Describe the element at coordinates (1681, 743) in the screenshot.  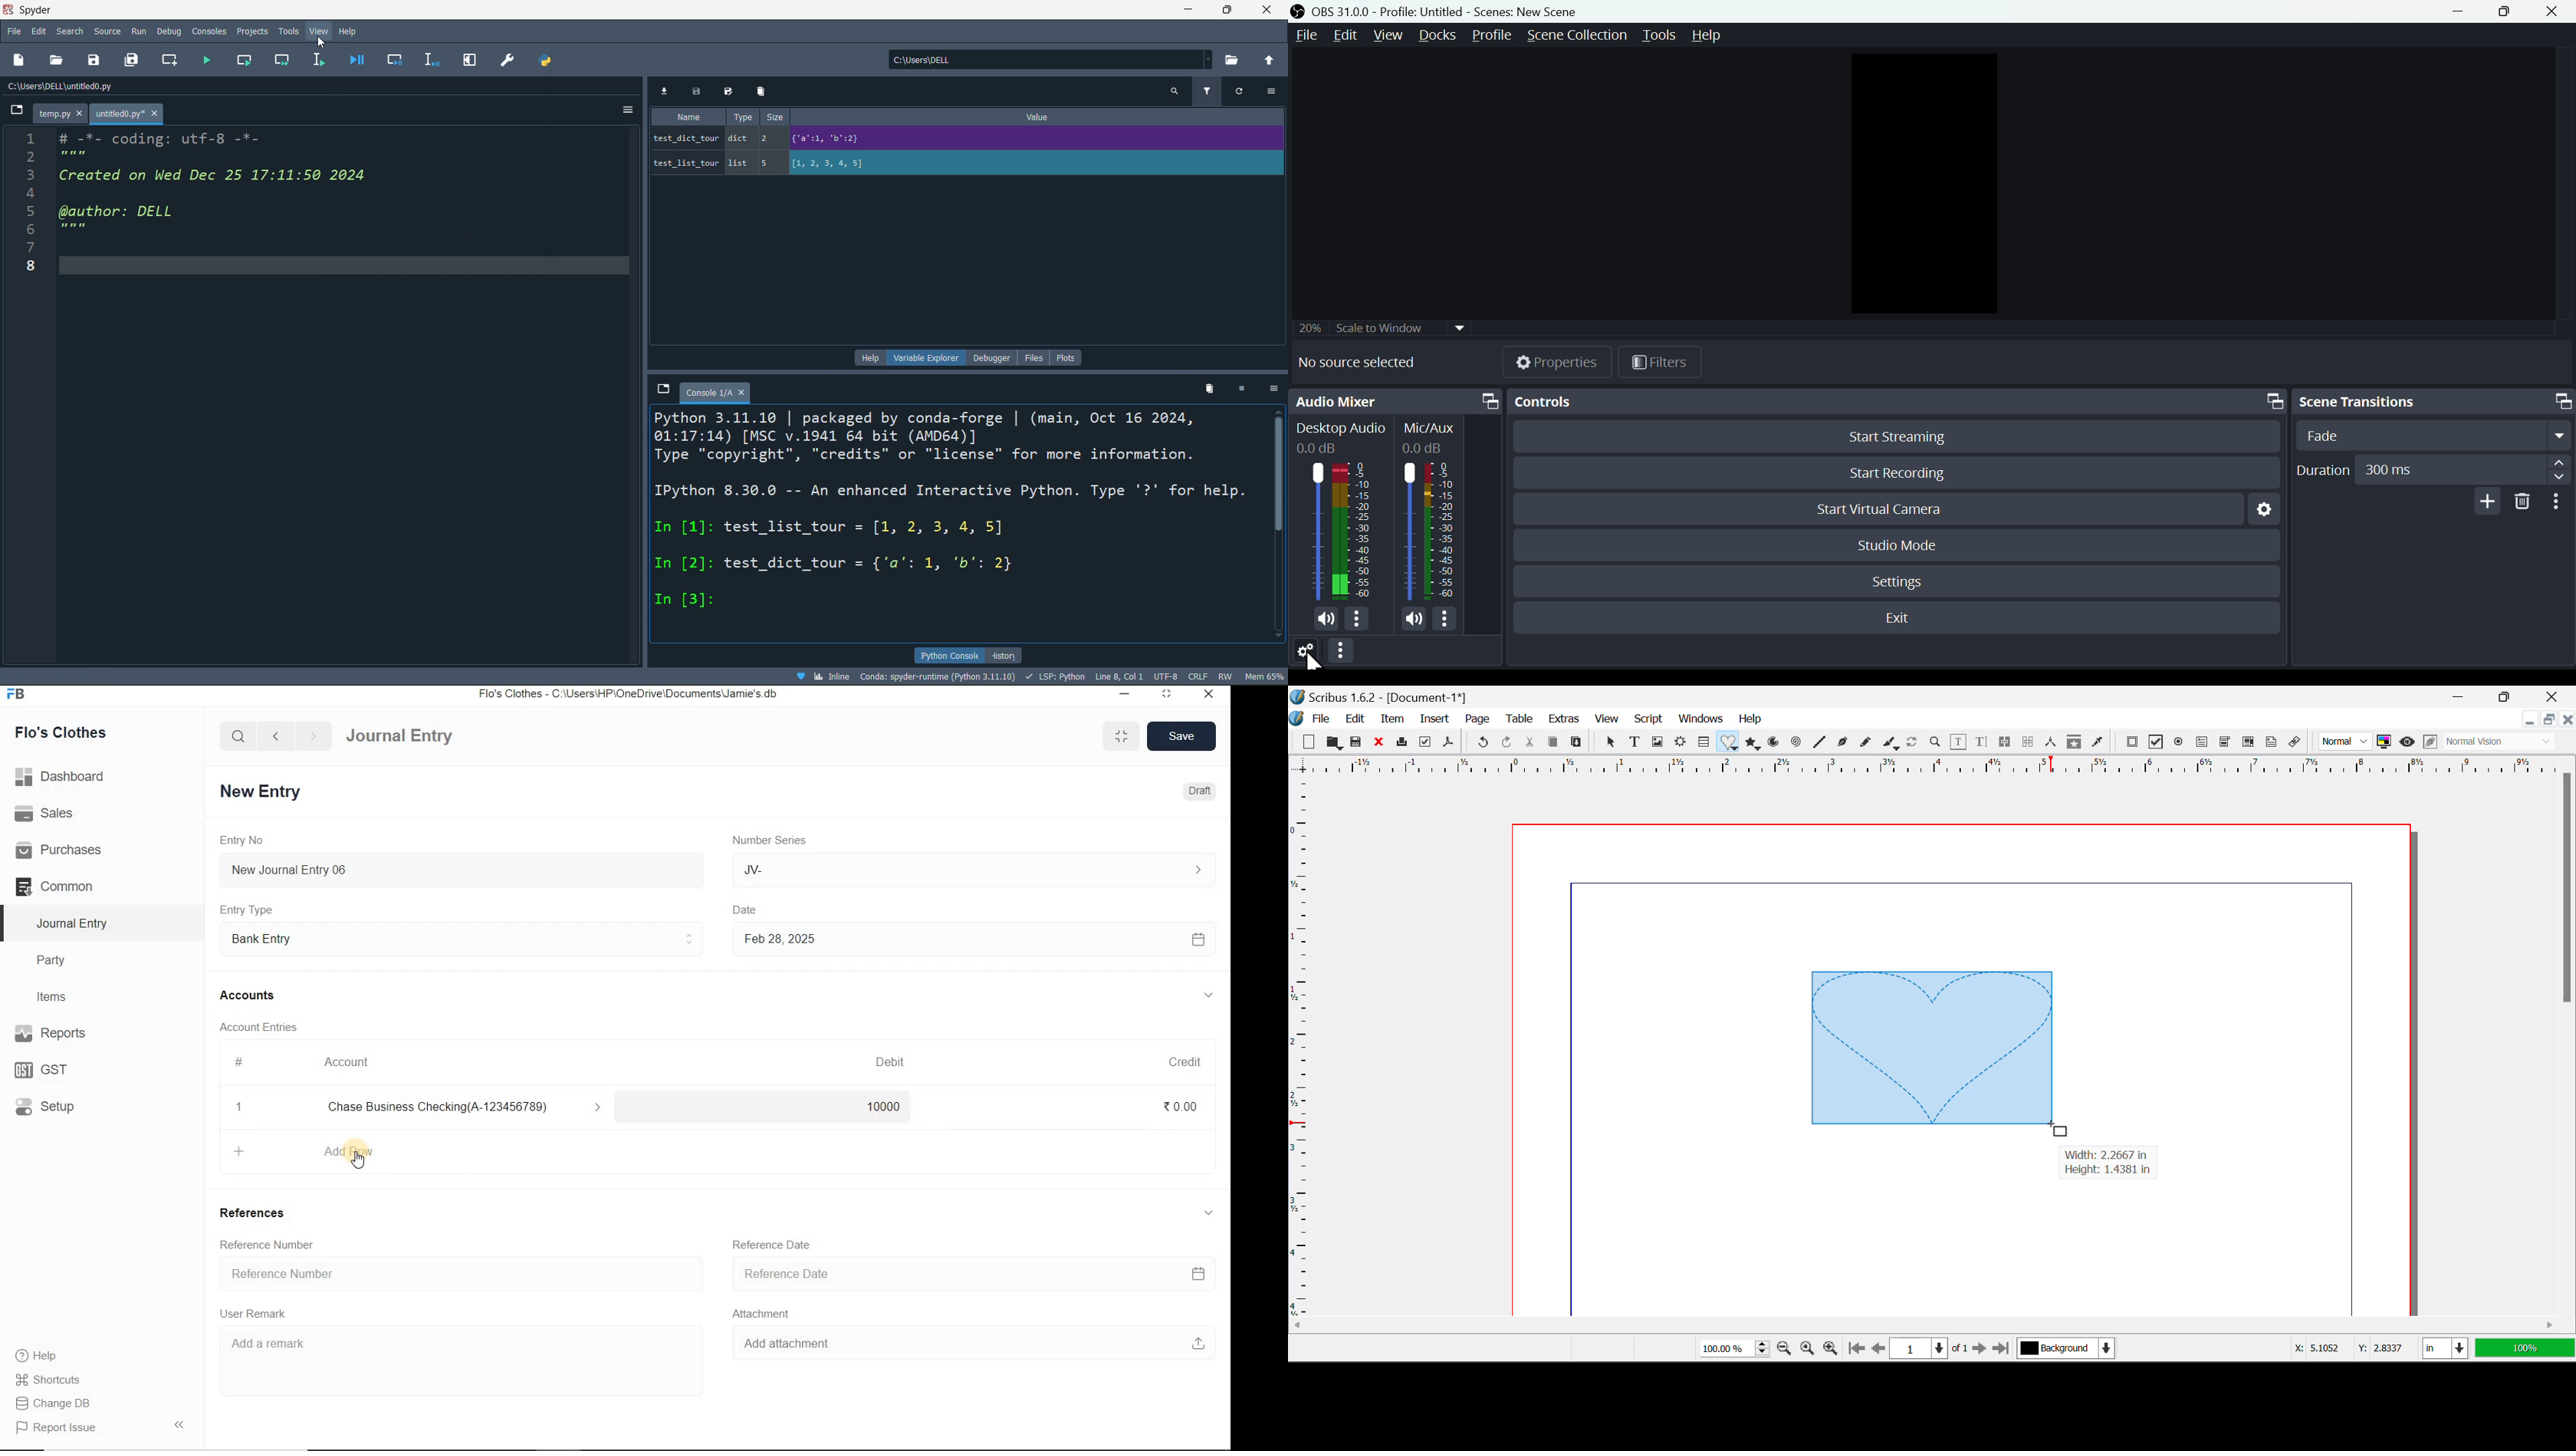
I see `Render Frame` at that location.